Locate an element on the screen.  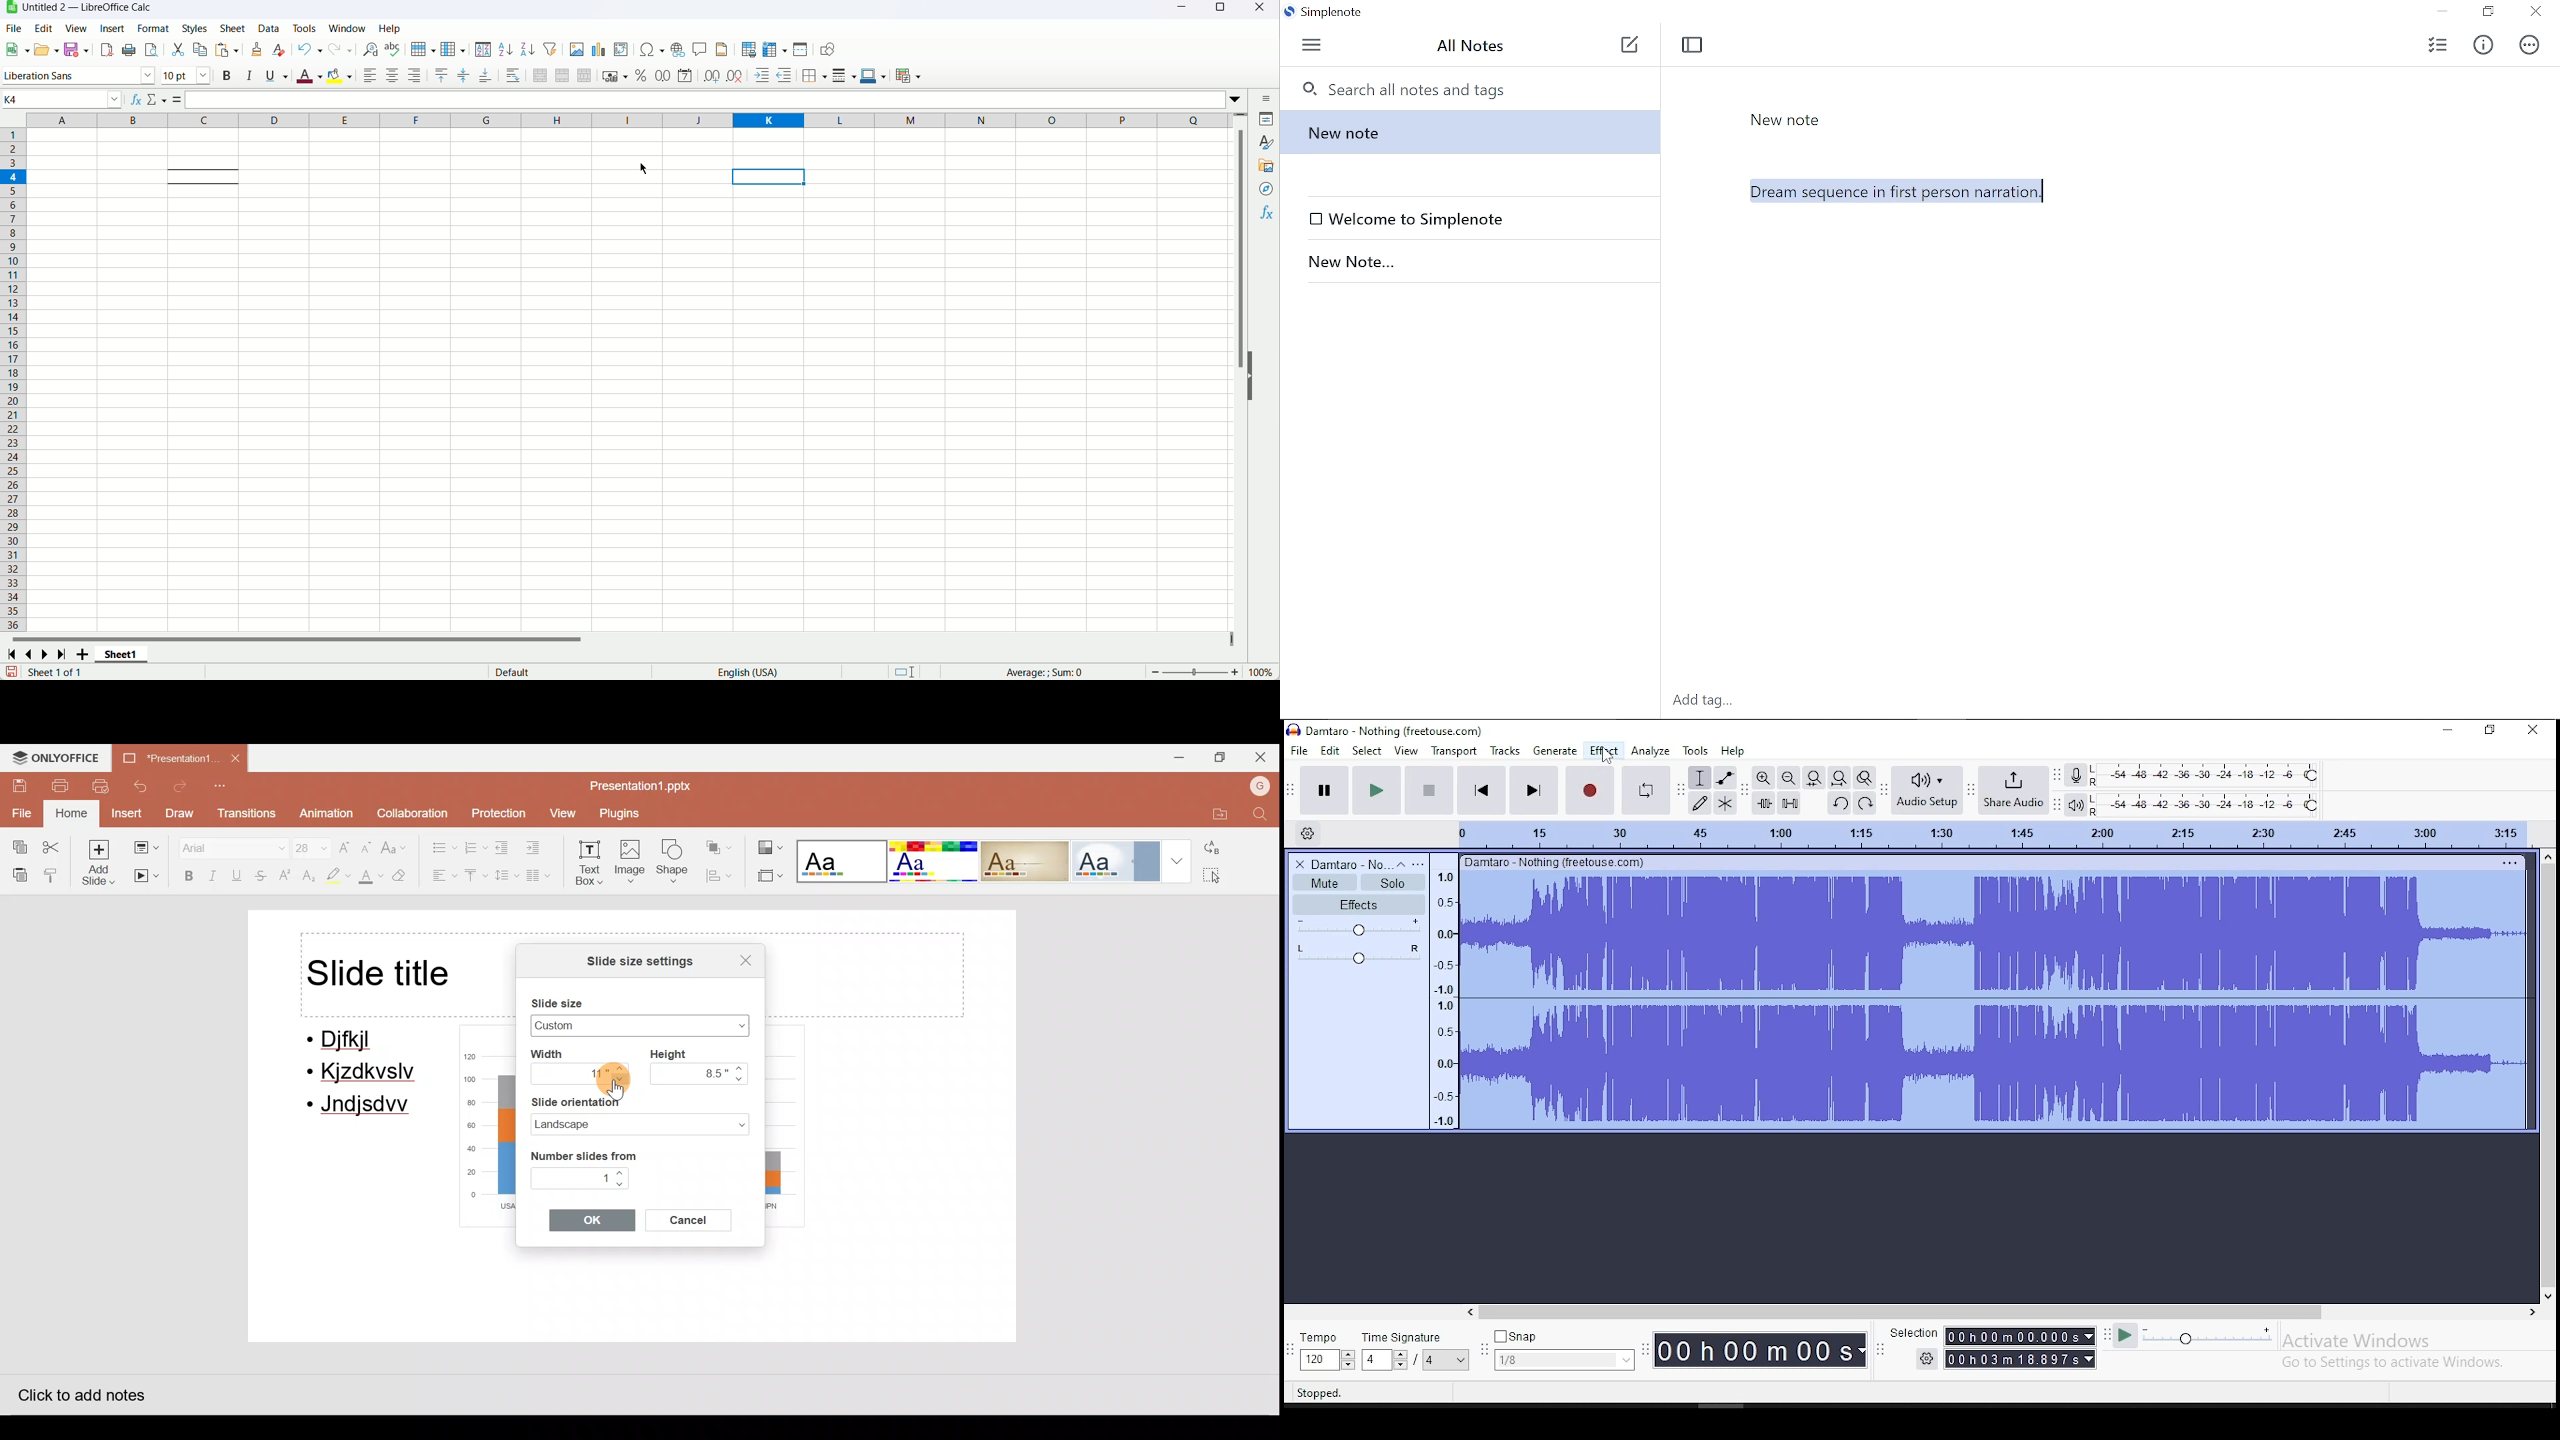
file is located at coordinates (1298, 749).